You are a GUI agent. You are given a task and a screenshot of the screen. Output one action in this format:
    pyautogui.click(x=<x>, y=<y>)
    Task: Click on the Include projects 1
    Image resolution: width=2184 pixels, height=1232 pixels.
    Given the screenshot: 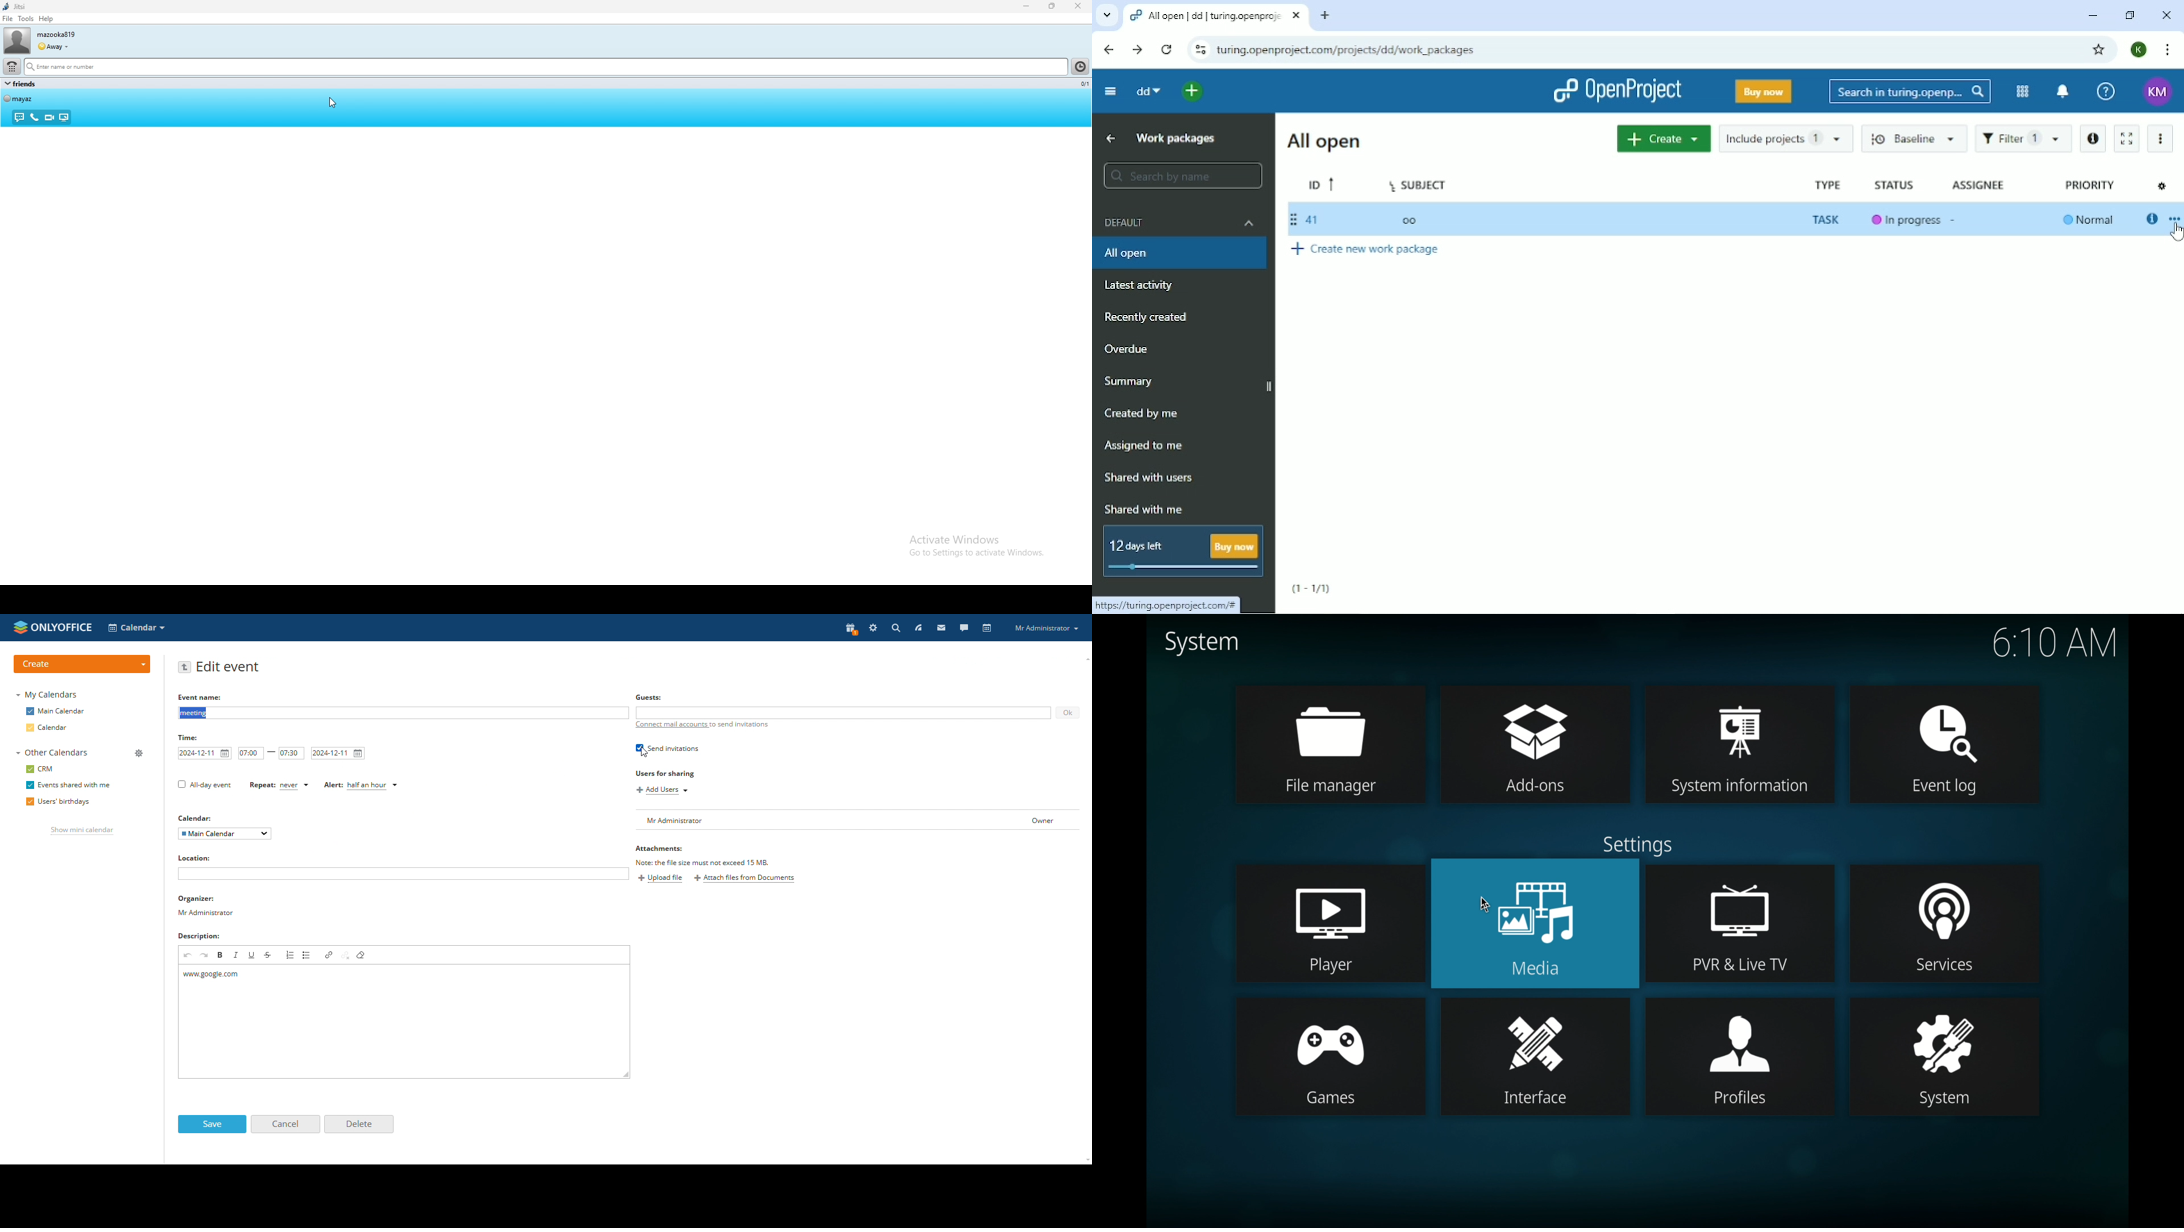 What is the action you would take?
    pyautogui.click(x=1786, y=140)
    